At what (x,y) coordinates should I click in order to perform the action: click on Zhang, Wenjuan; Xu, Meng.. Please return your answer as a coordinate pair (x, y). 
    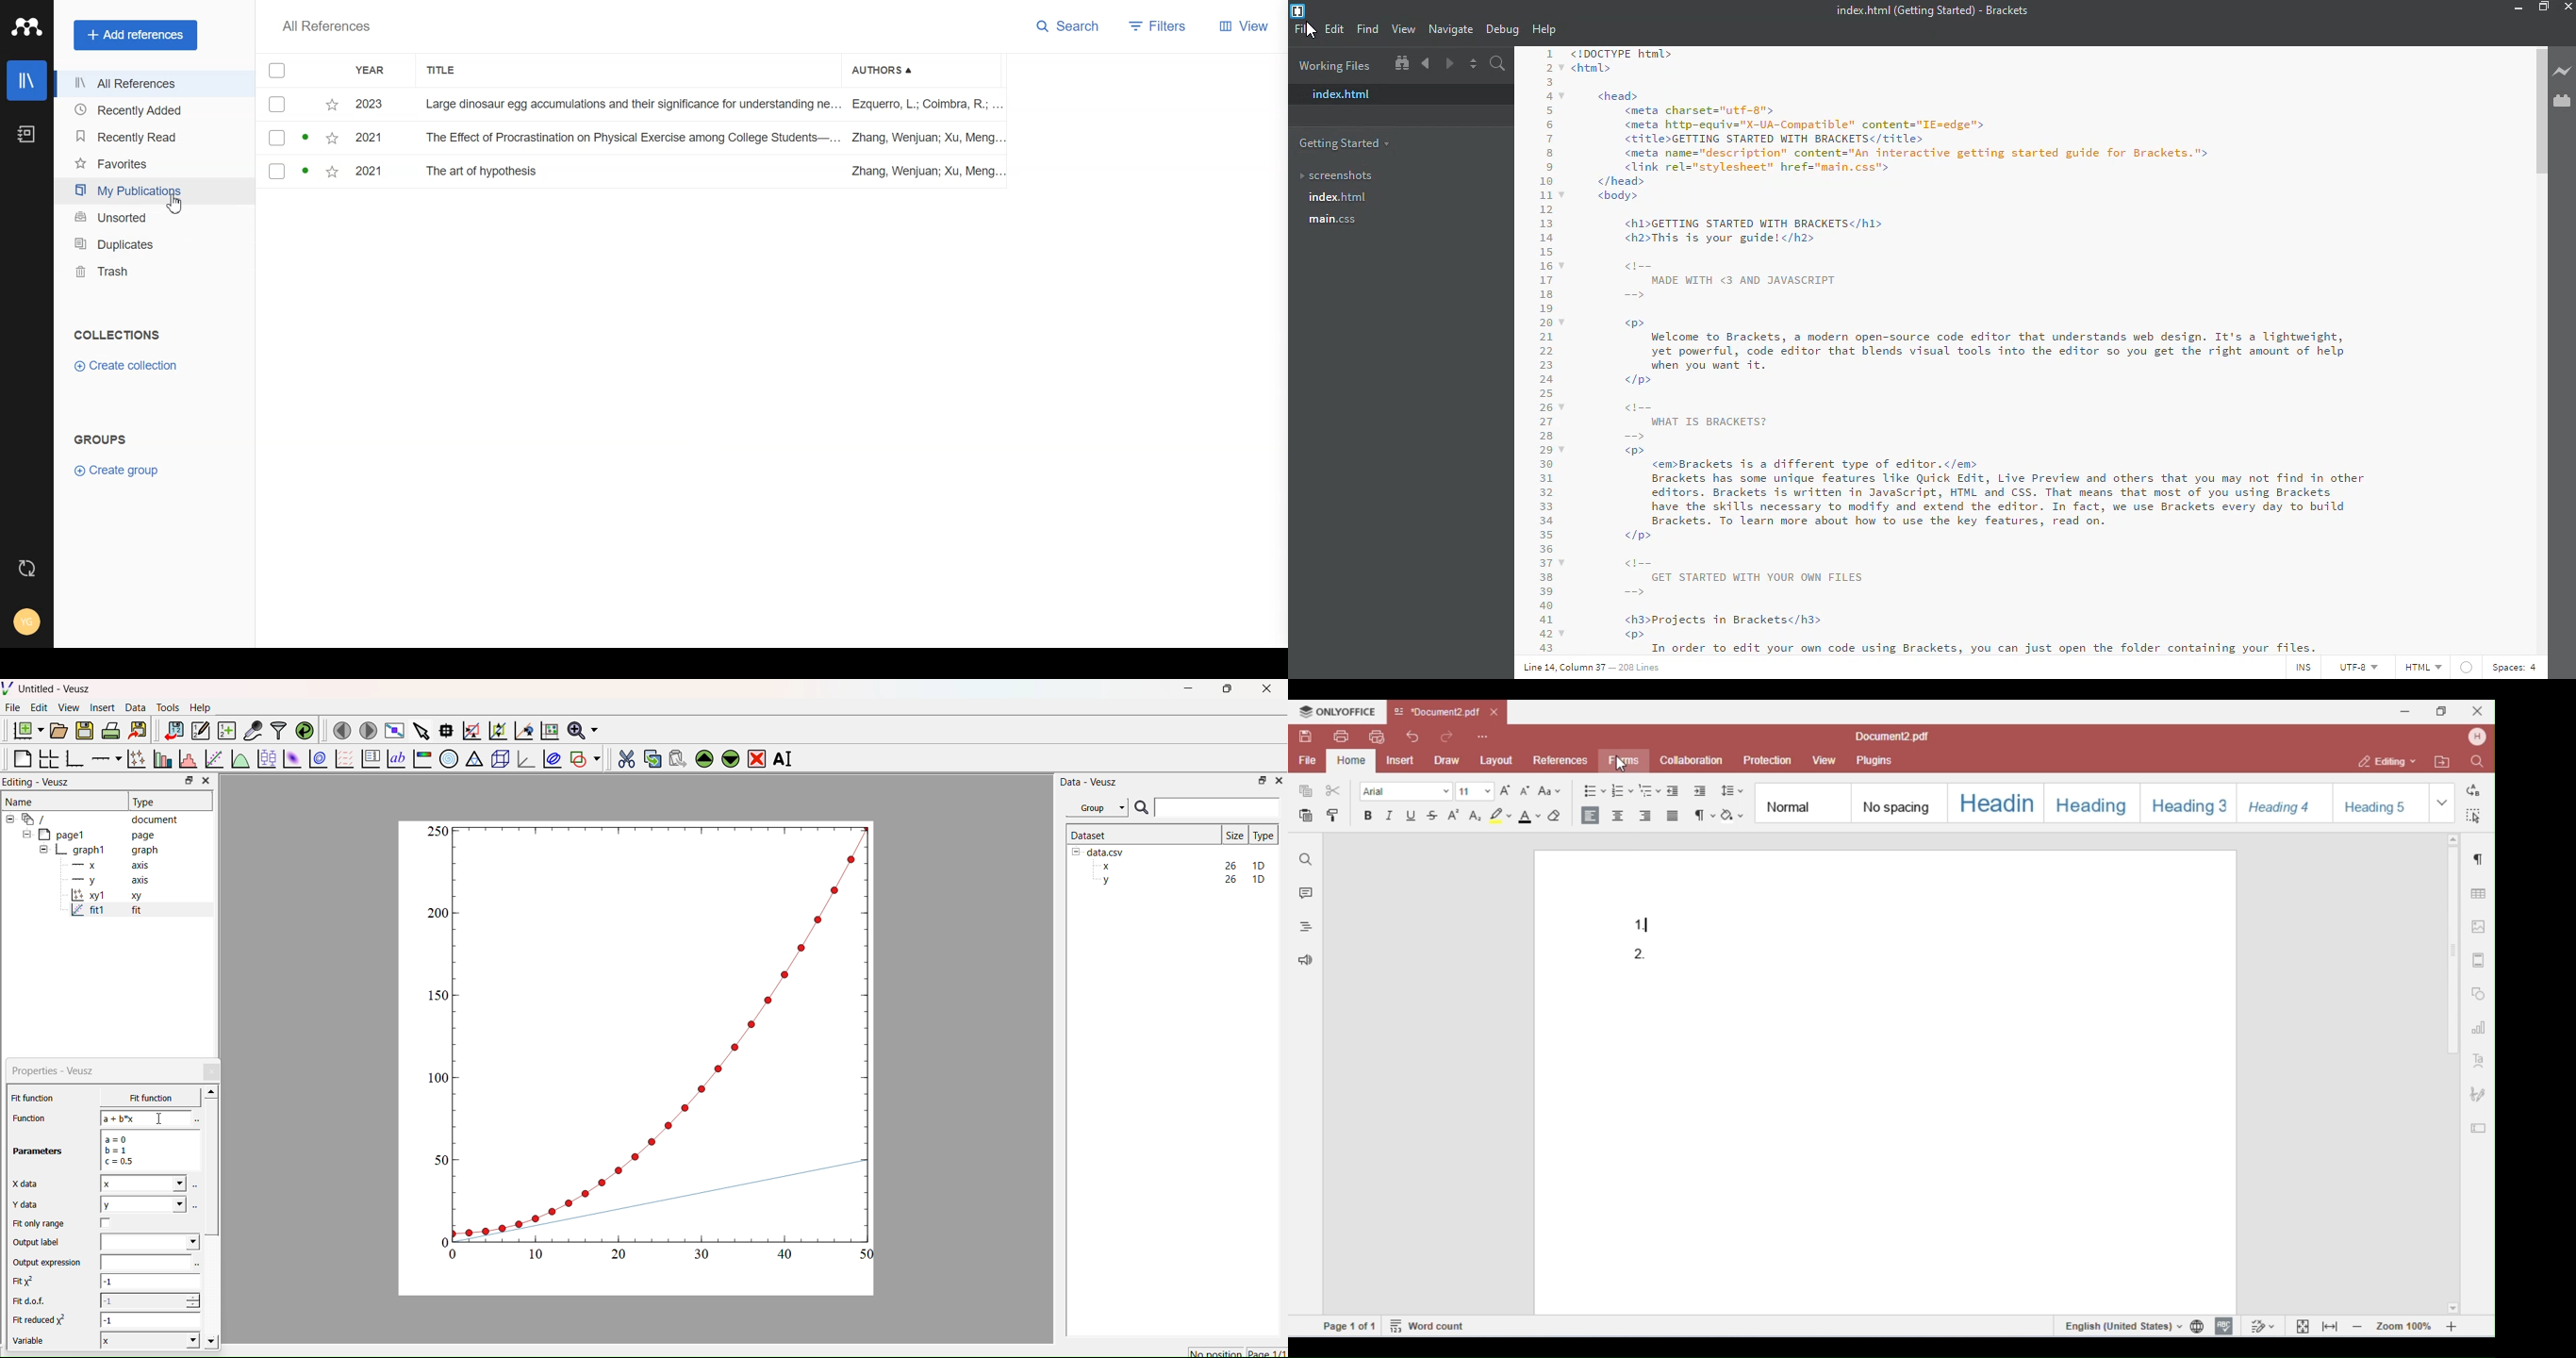
    Looking at the image, I should click on (924, 138).